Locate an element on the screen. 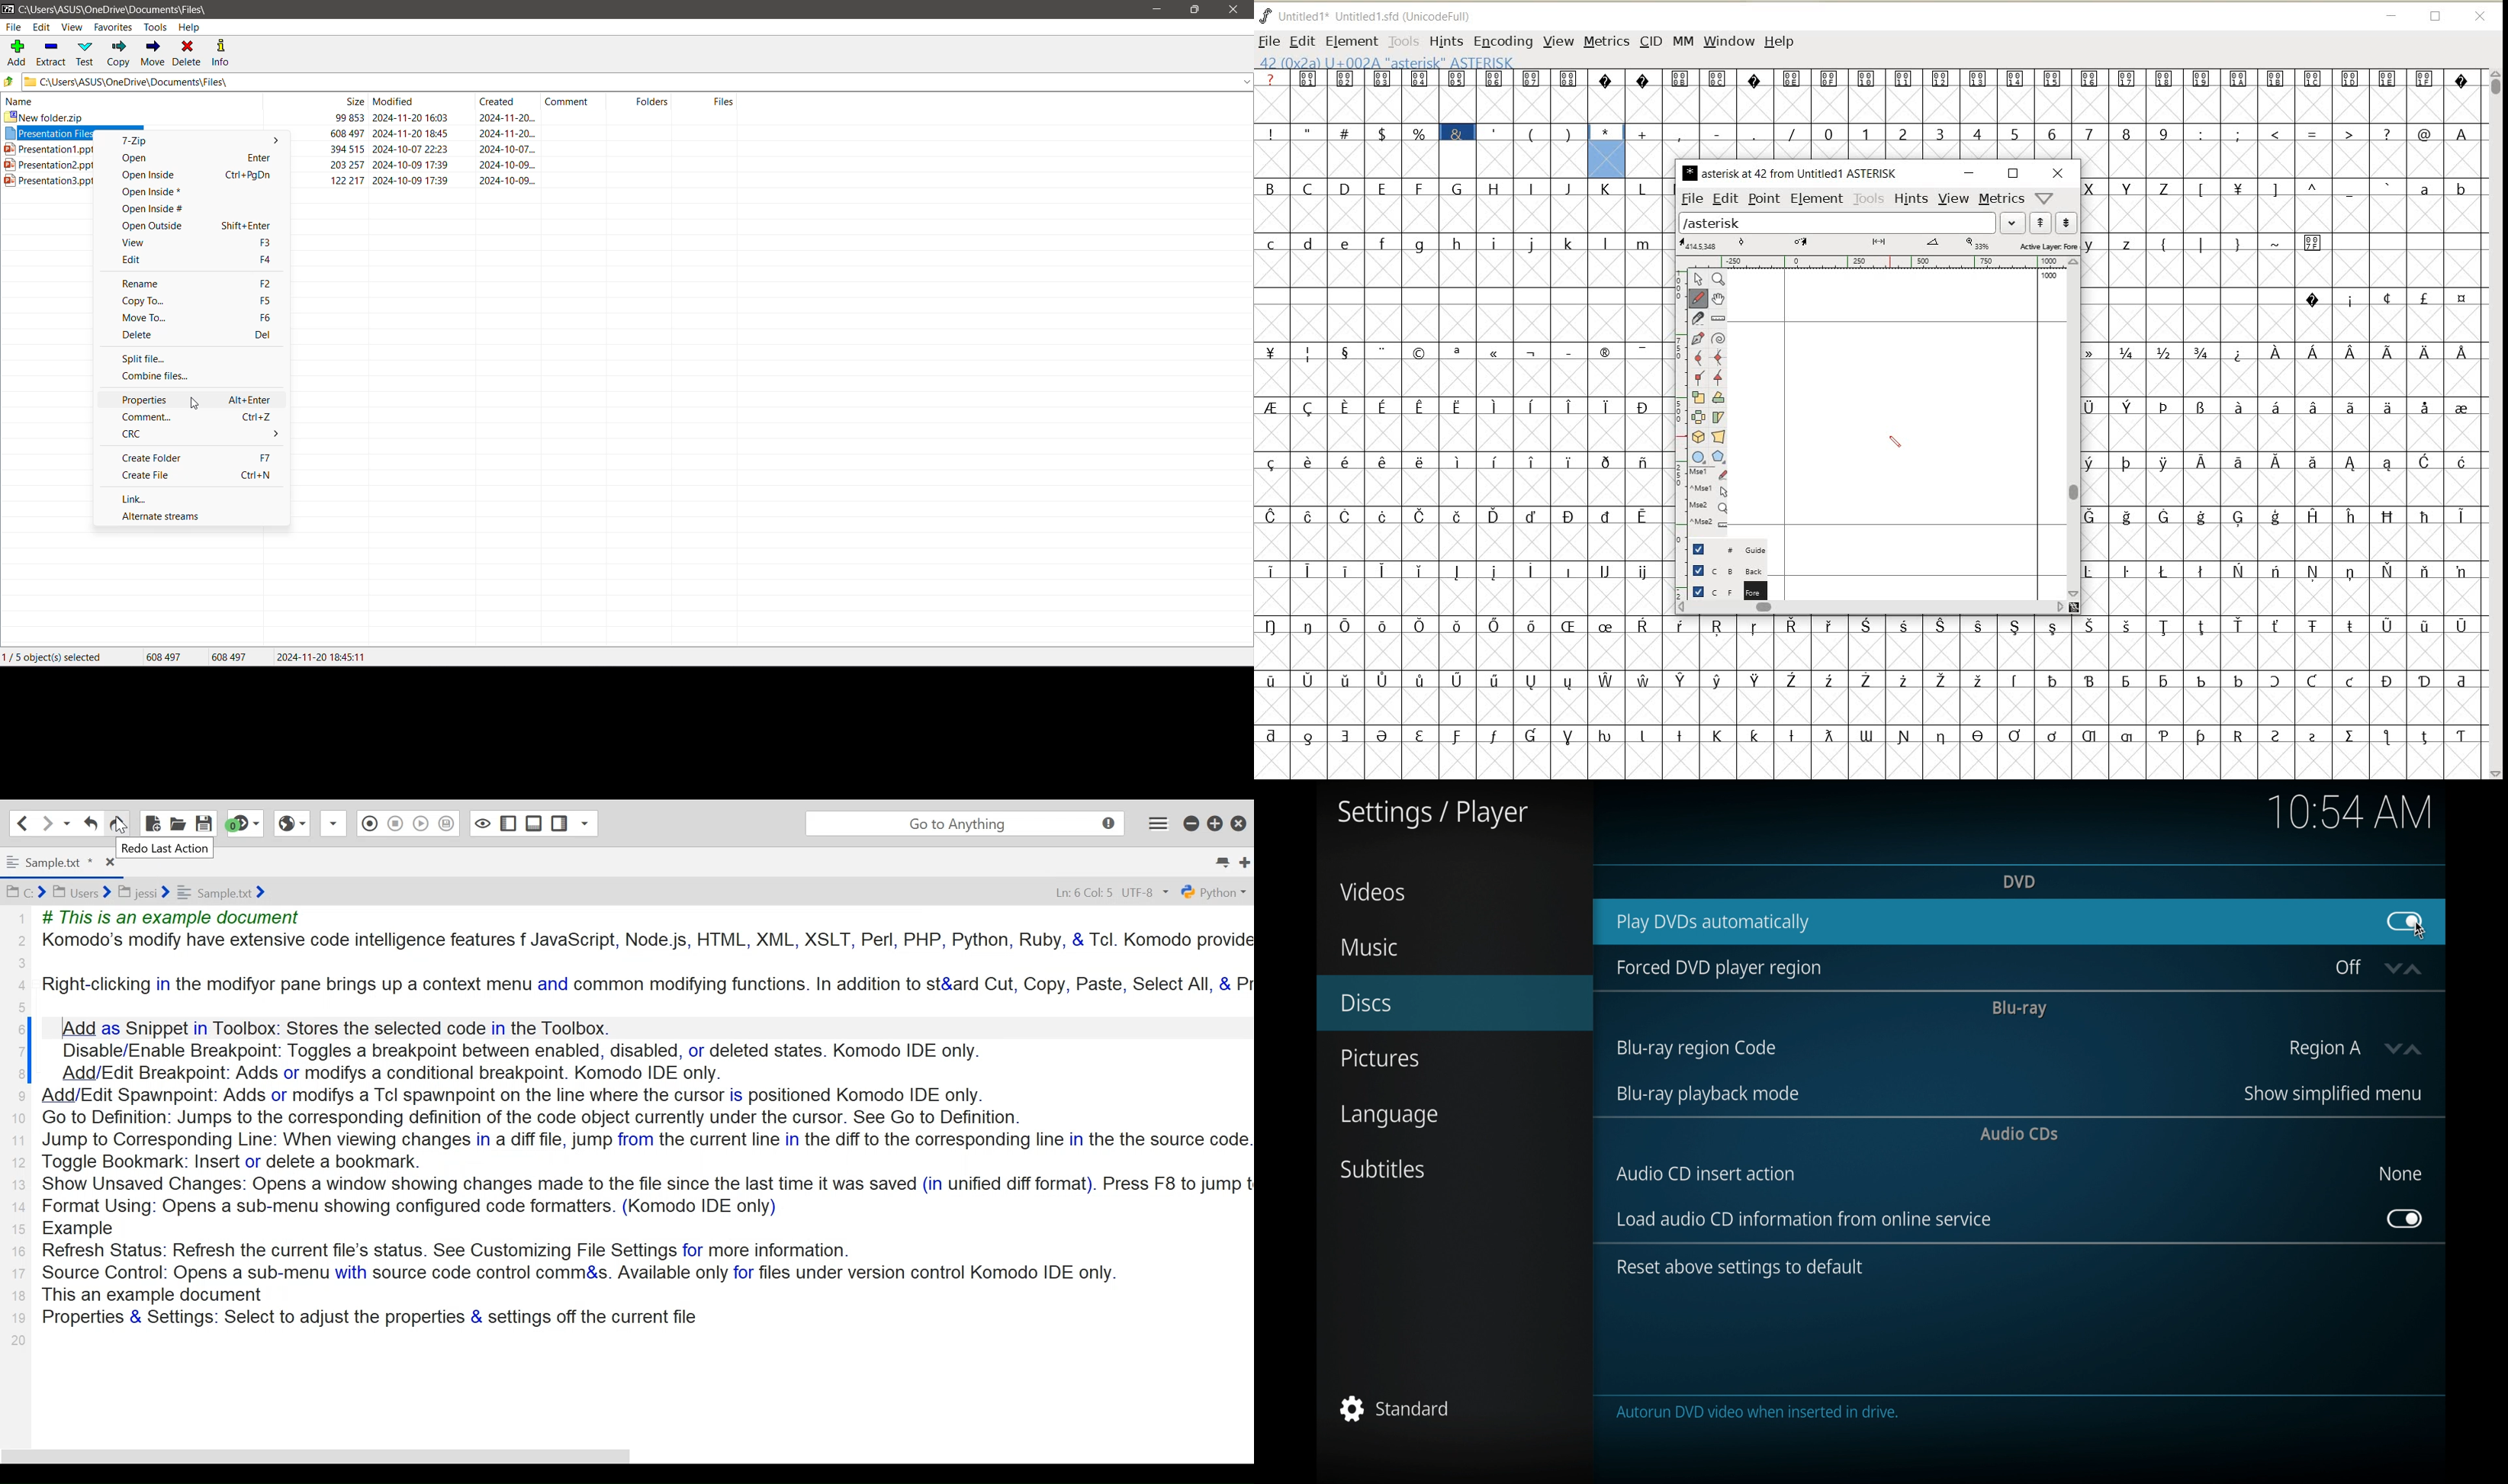  Create Folder is located at coordinates (198, 458).